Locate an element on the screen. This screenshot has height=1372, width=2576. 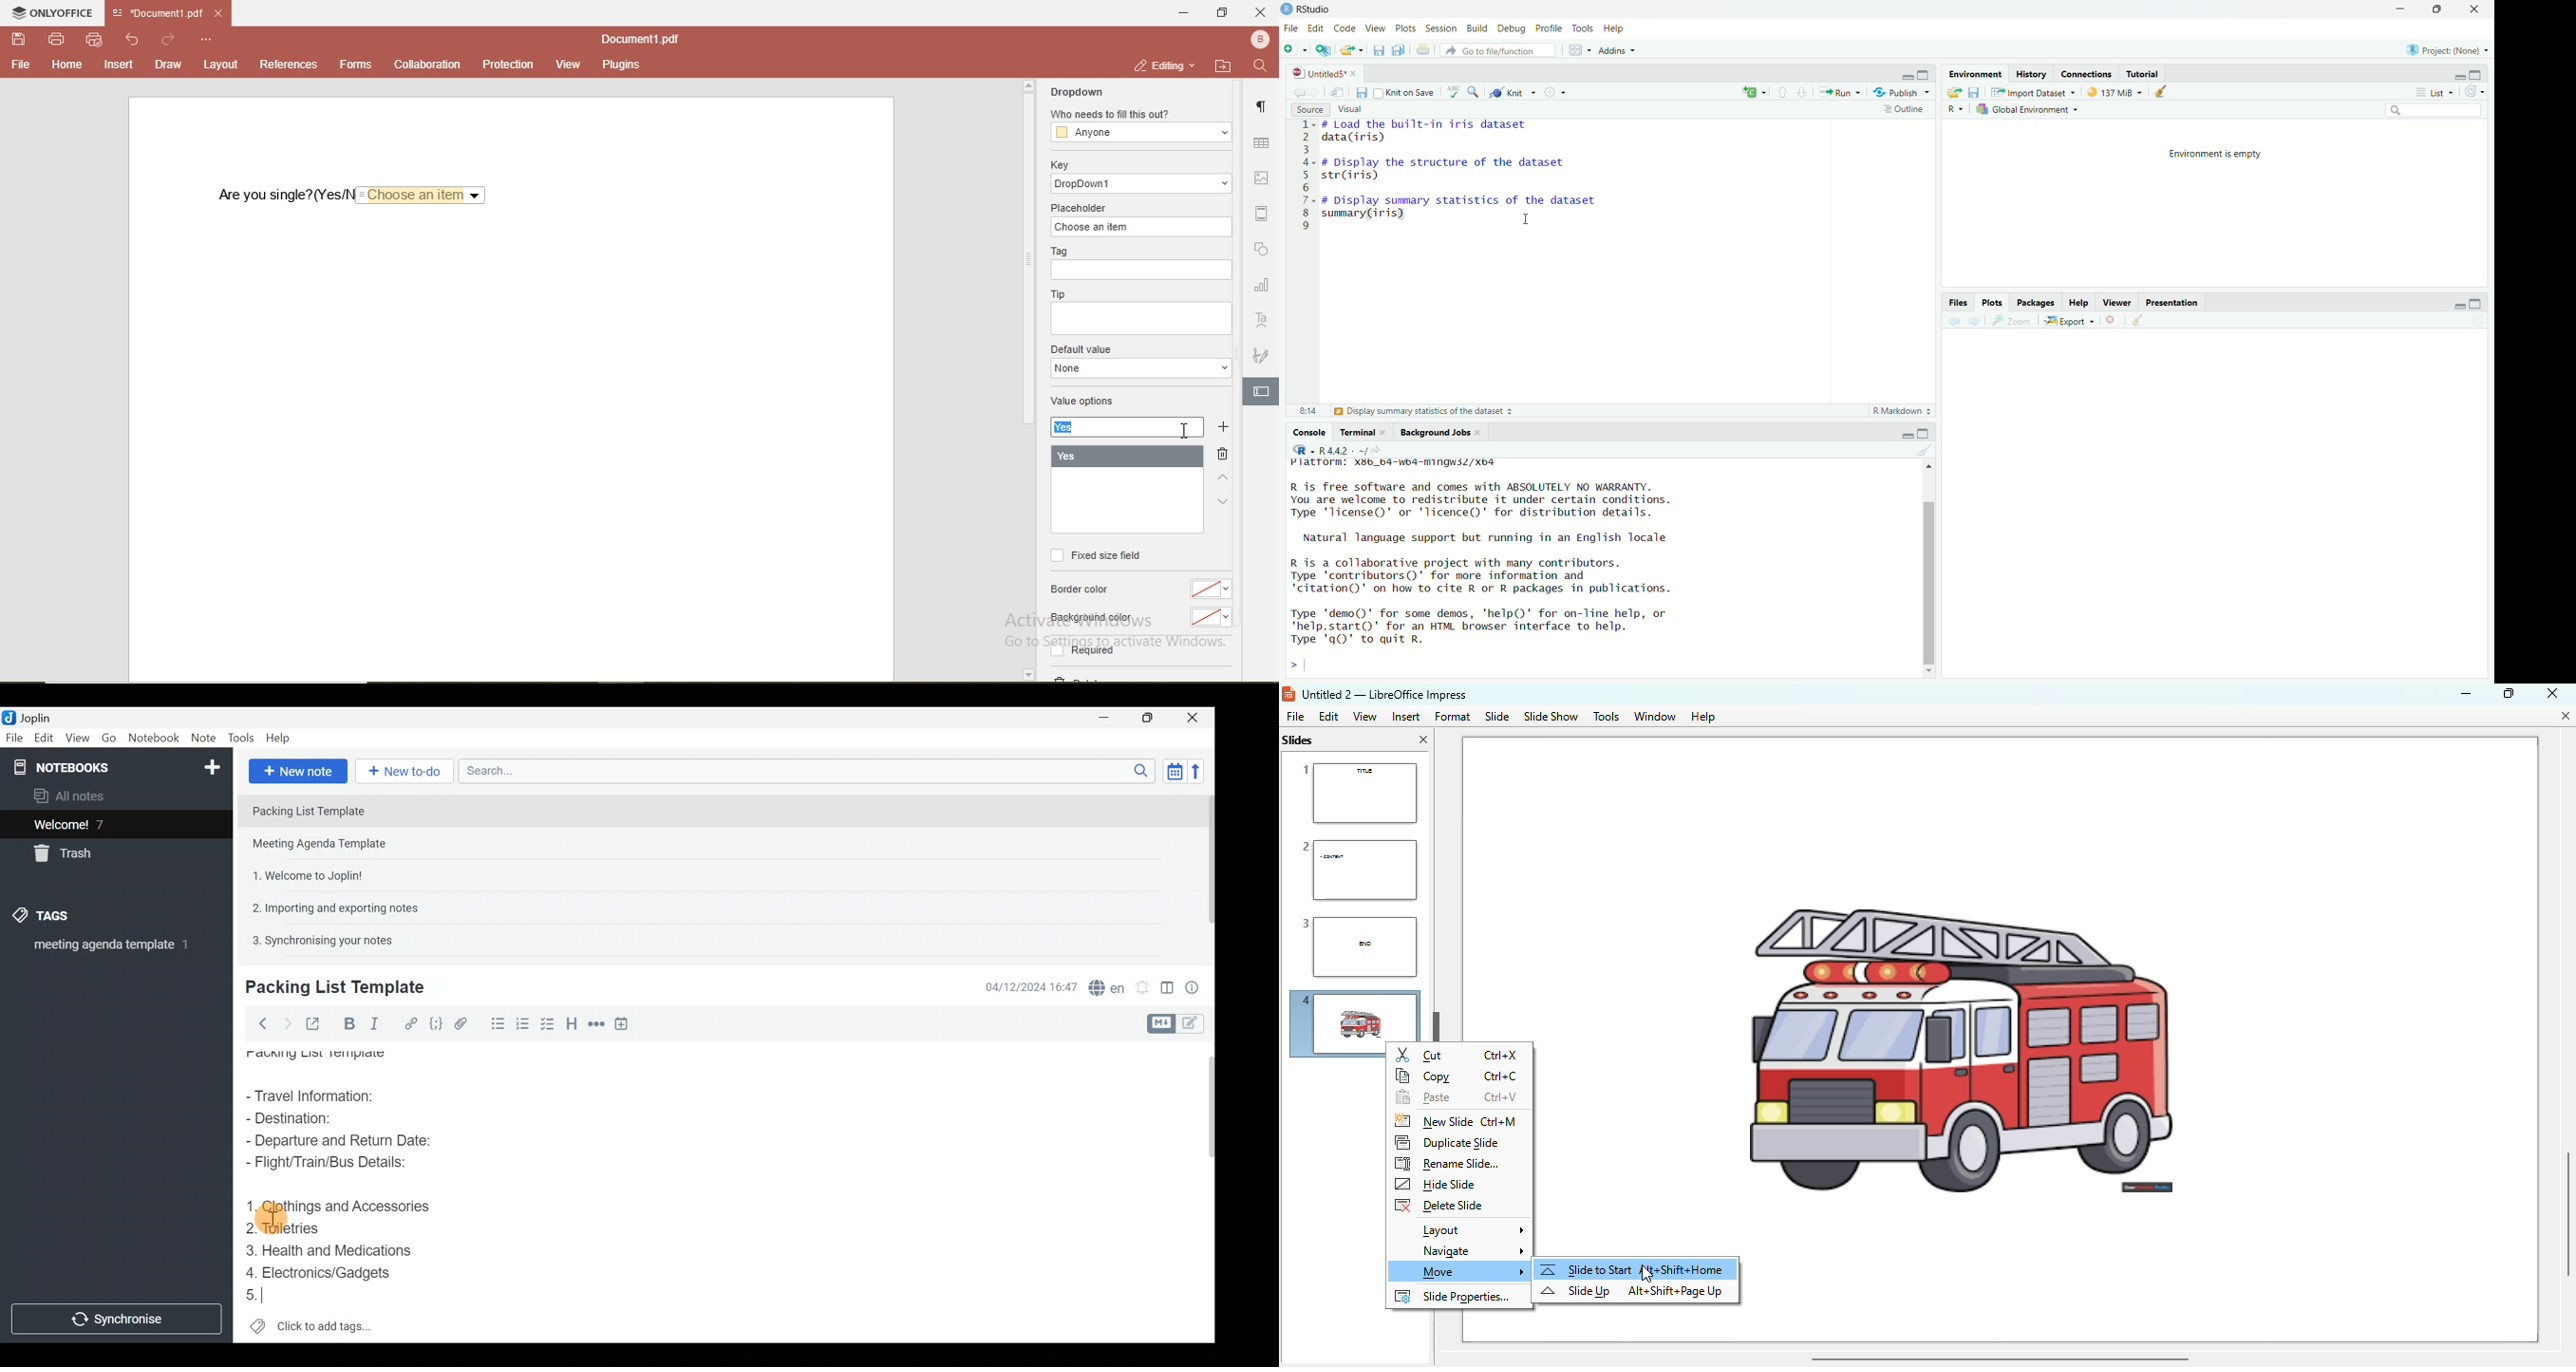
Addins is located at coordinates (1617, 51).